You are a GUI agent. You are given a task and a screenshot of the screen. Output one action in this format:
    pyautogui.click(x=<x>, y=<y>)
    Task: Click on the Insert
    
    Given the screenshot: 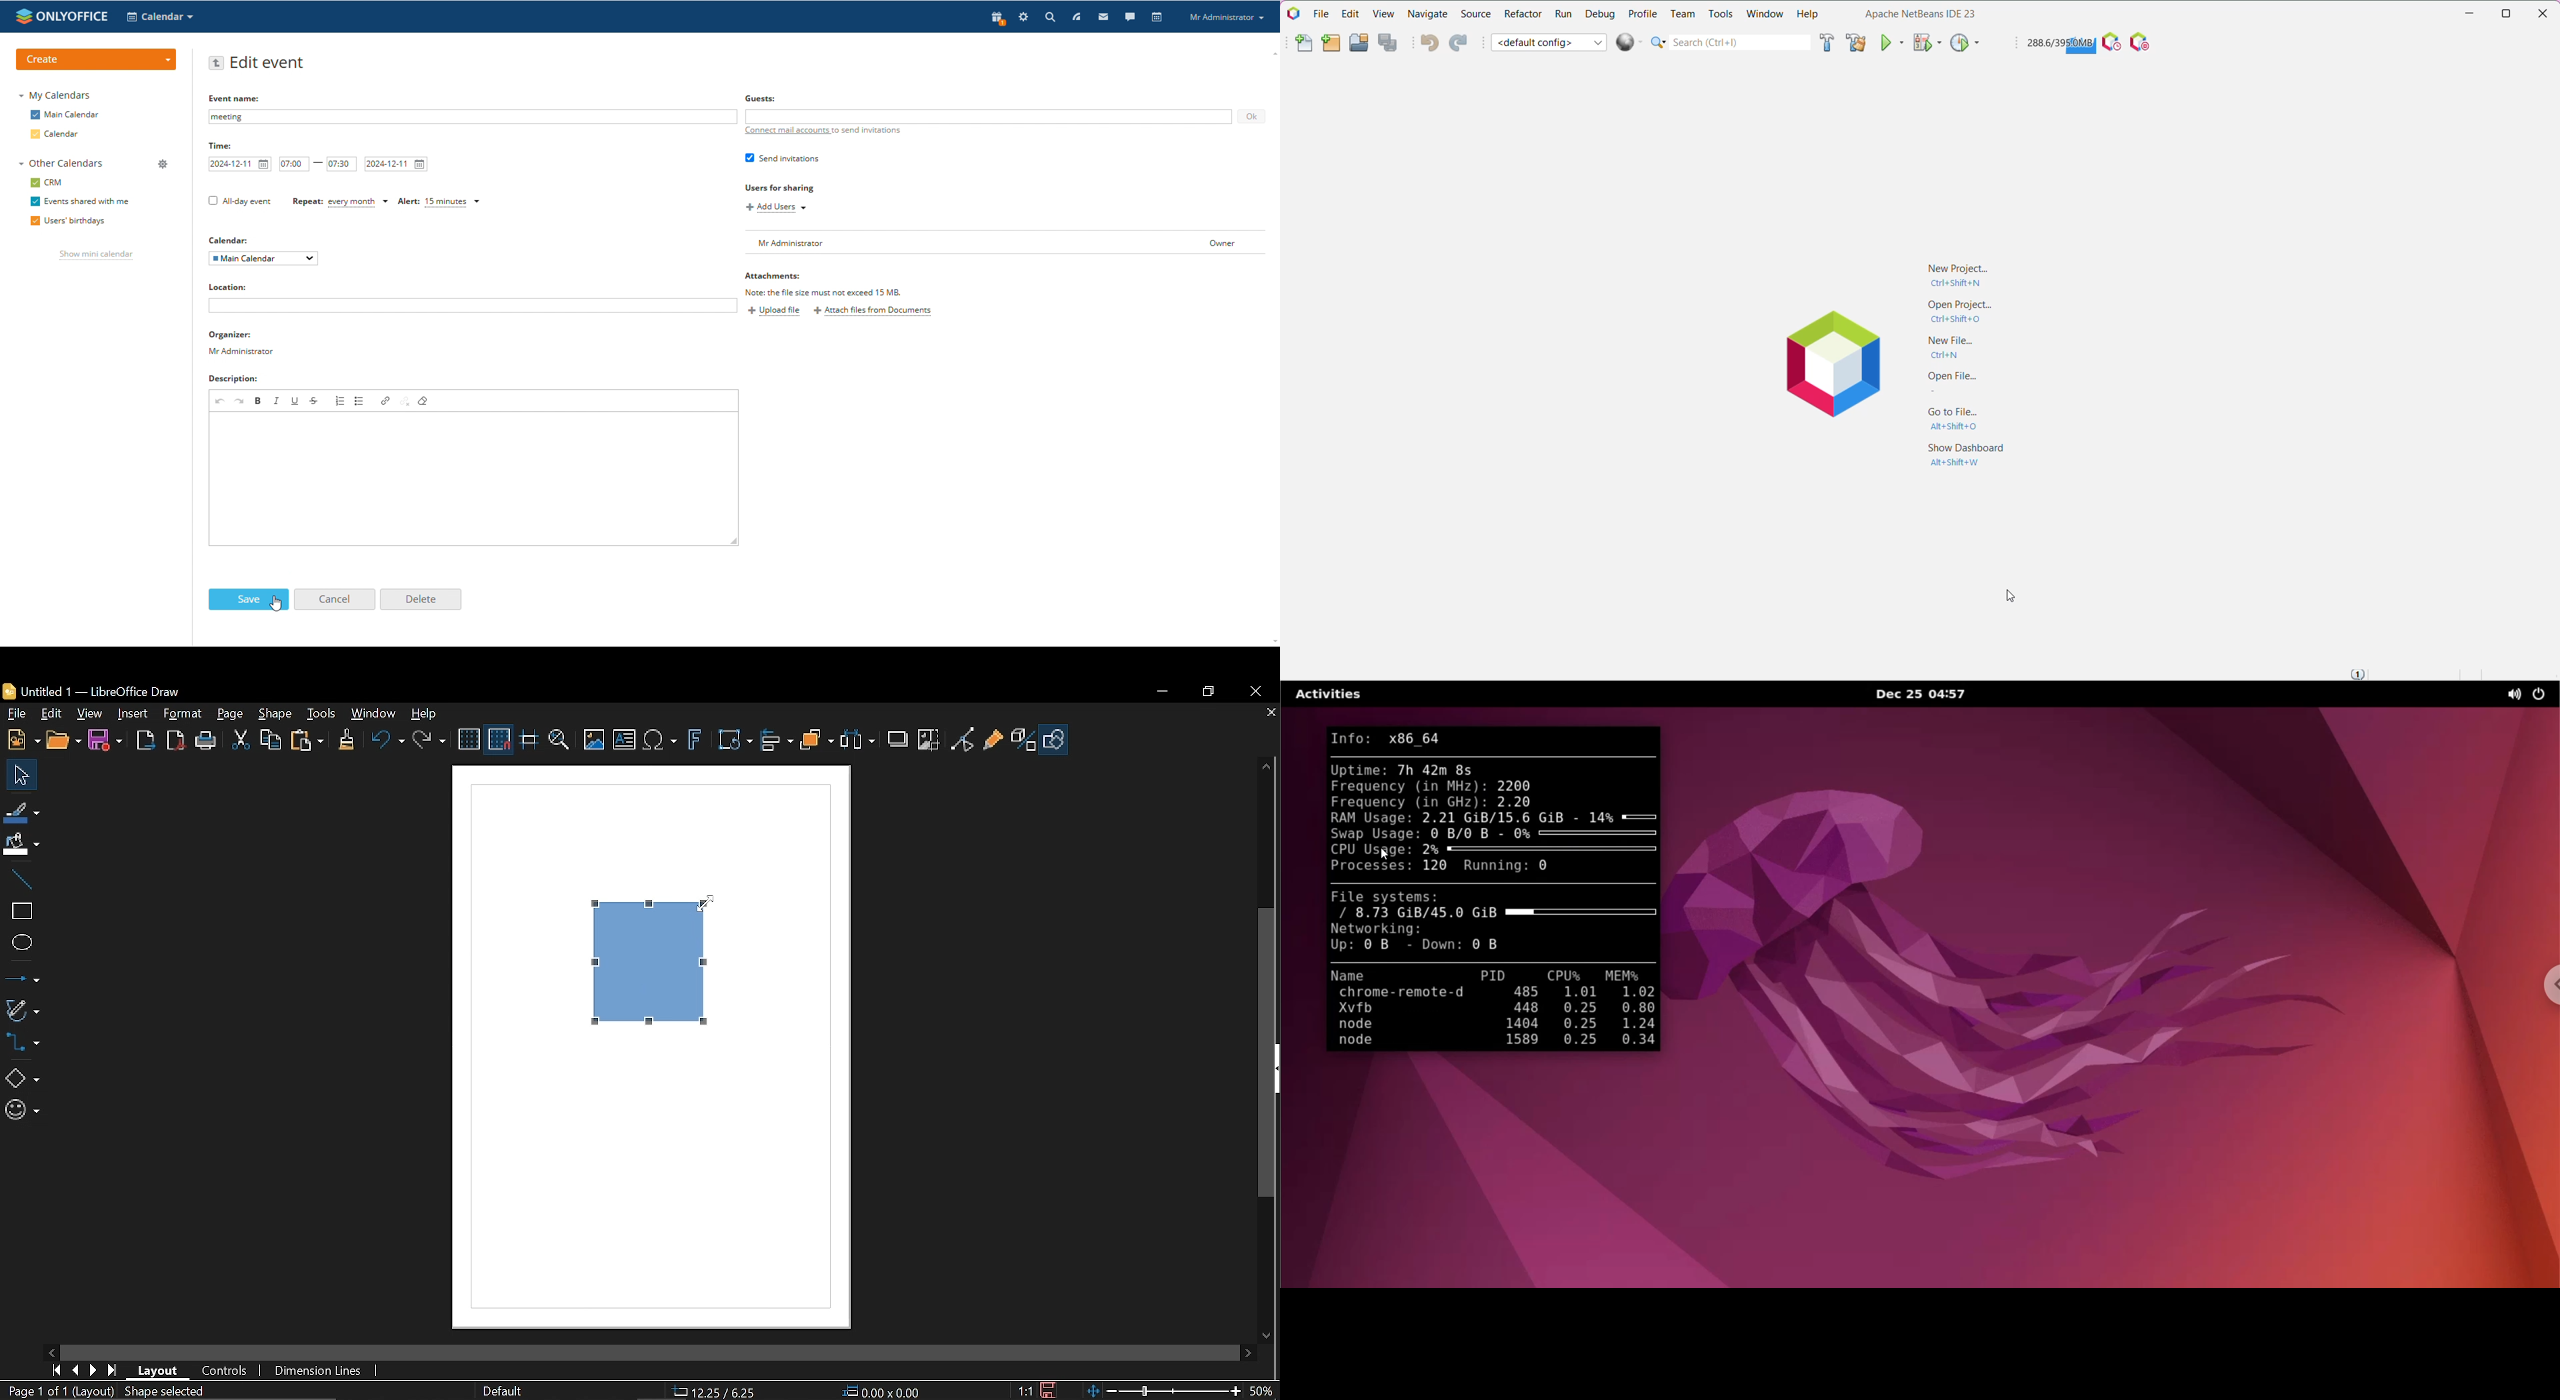 What is the action you would take?
    pyautogui.click(x=131, y=714)
    